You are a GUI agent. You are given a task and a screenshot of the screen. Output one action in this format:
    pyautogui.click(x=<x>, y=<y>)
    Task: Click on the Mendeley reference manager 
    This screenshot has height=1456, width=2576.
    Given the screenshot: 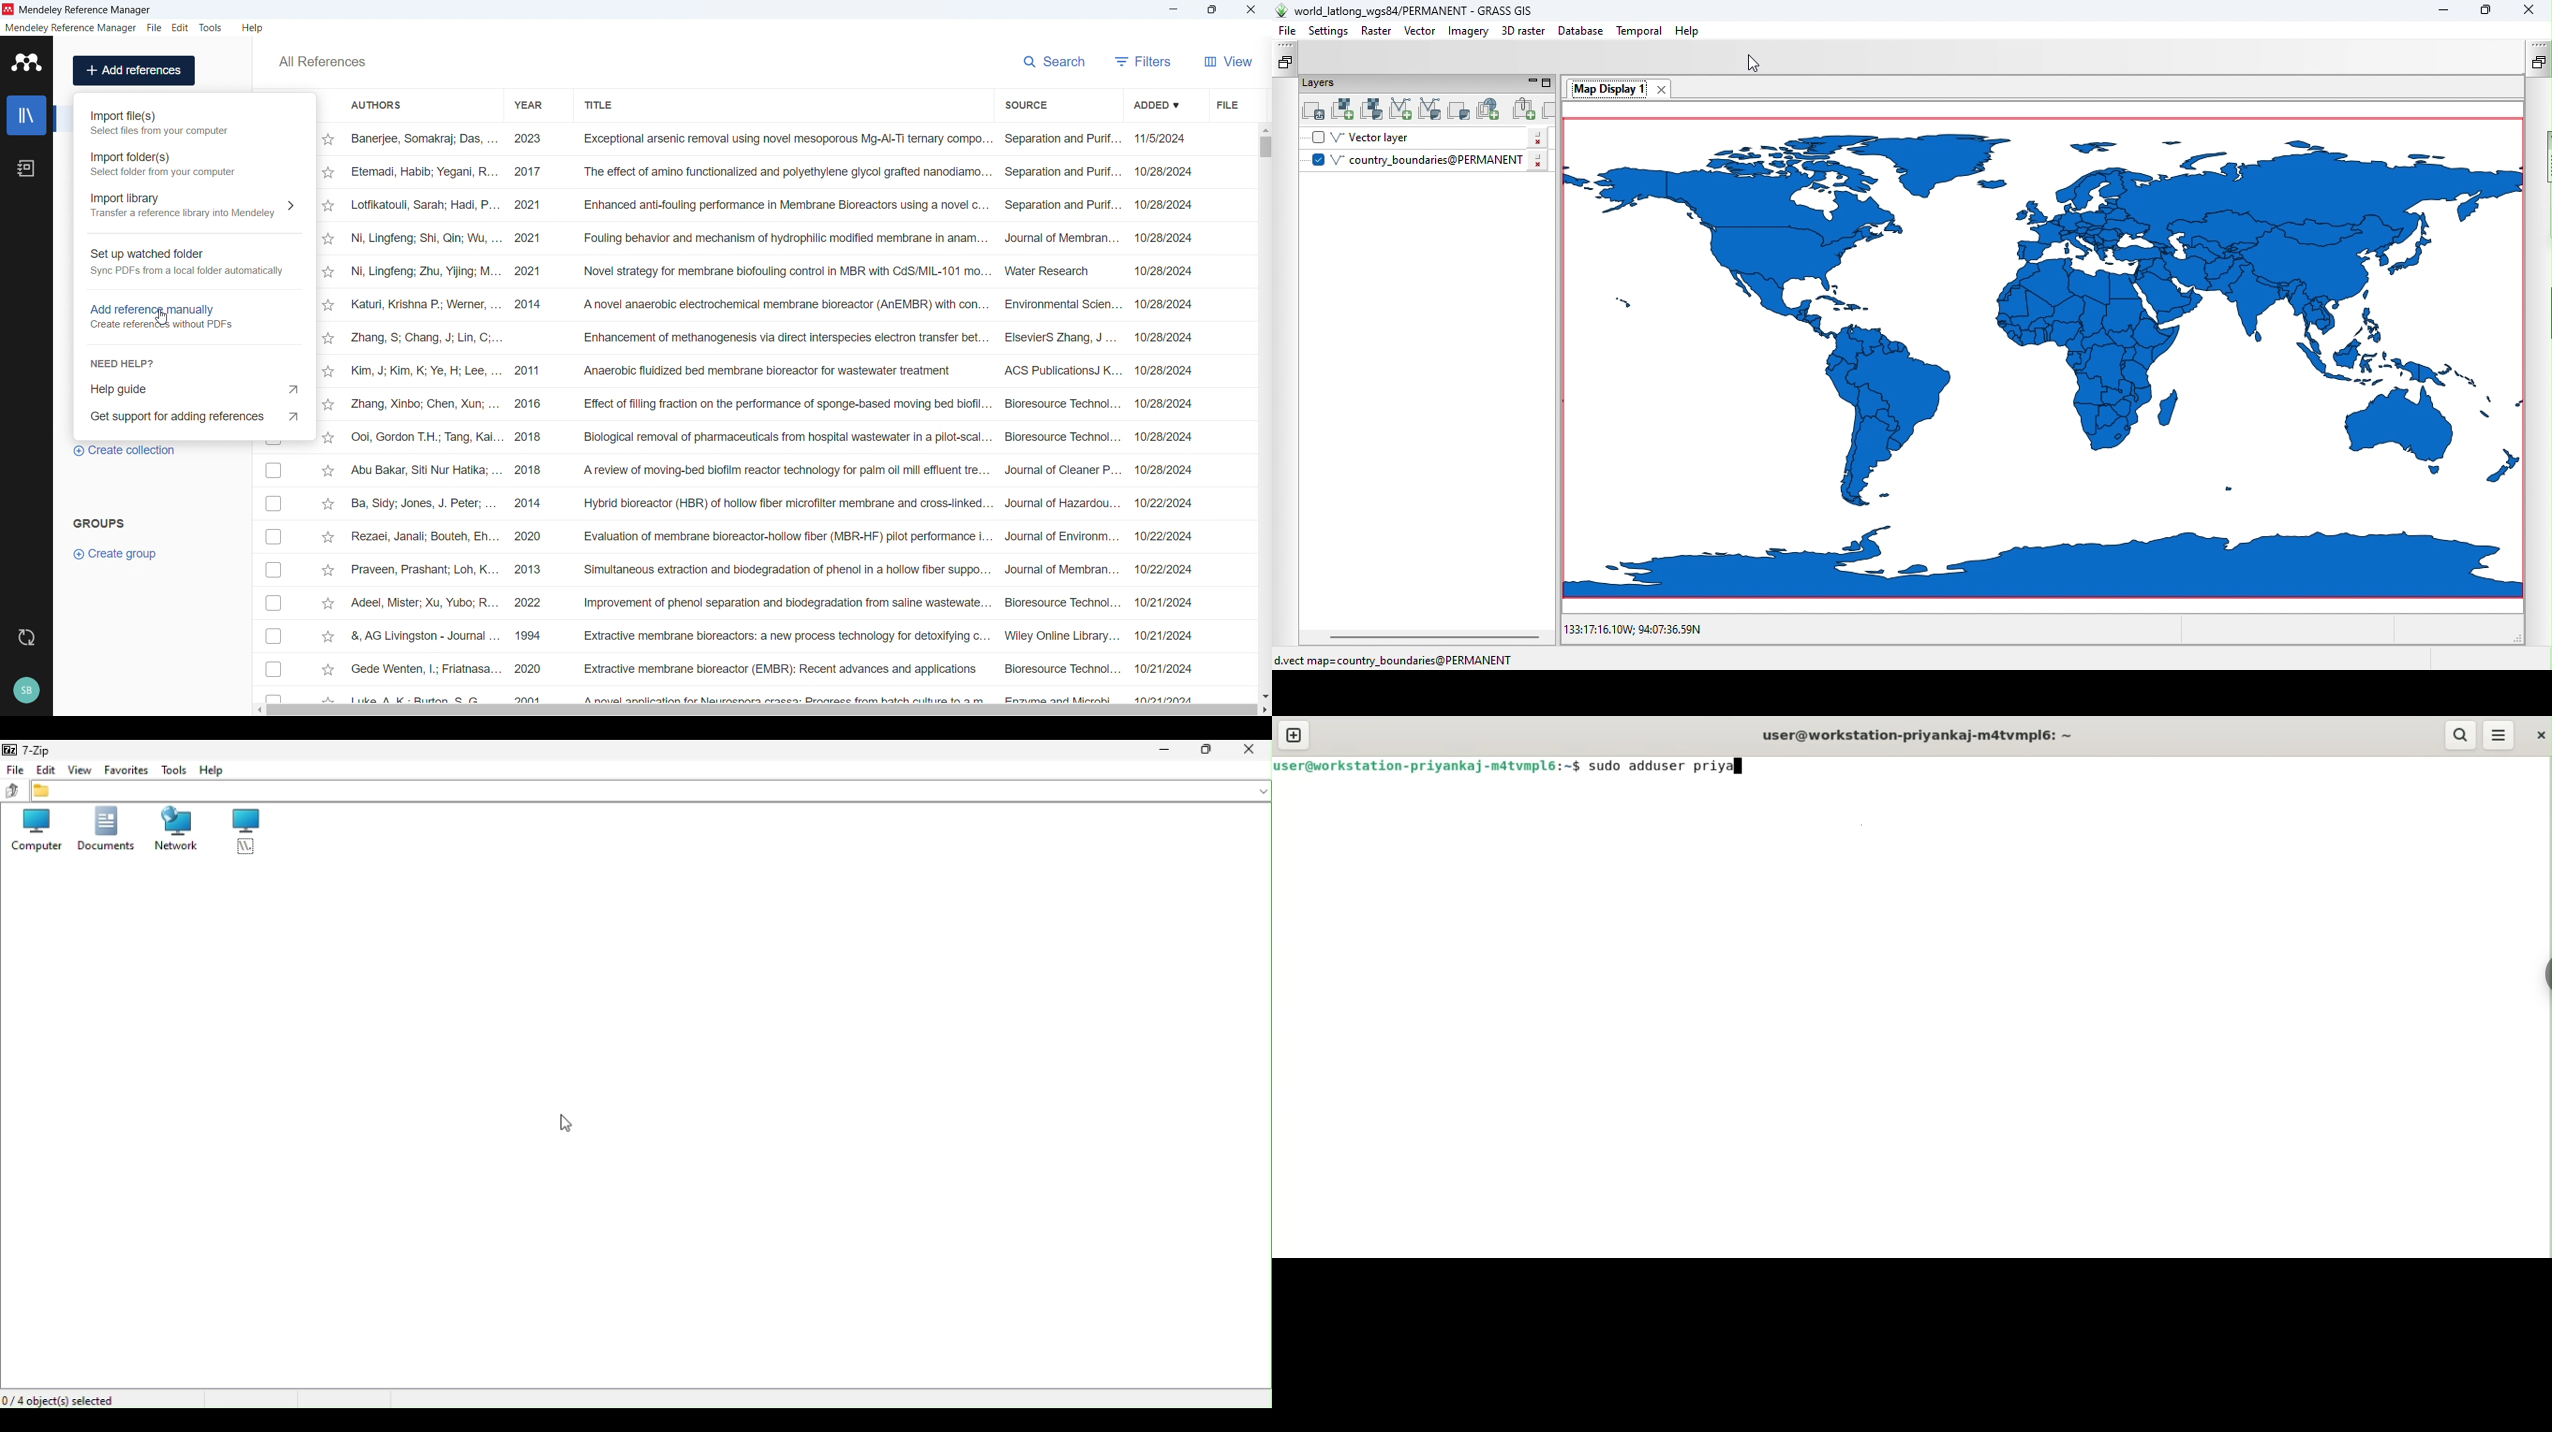 What is the action you would take?
    pyautogui.click(x=71, y=28)
    